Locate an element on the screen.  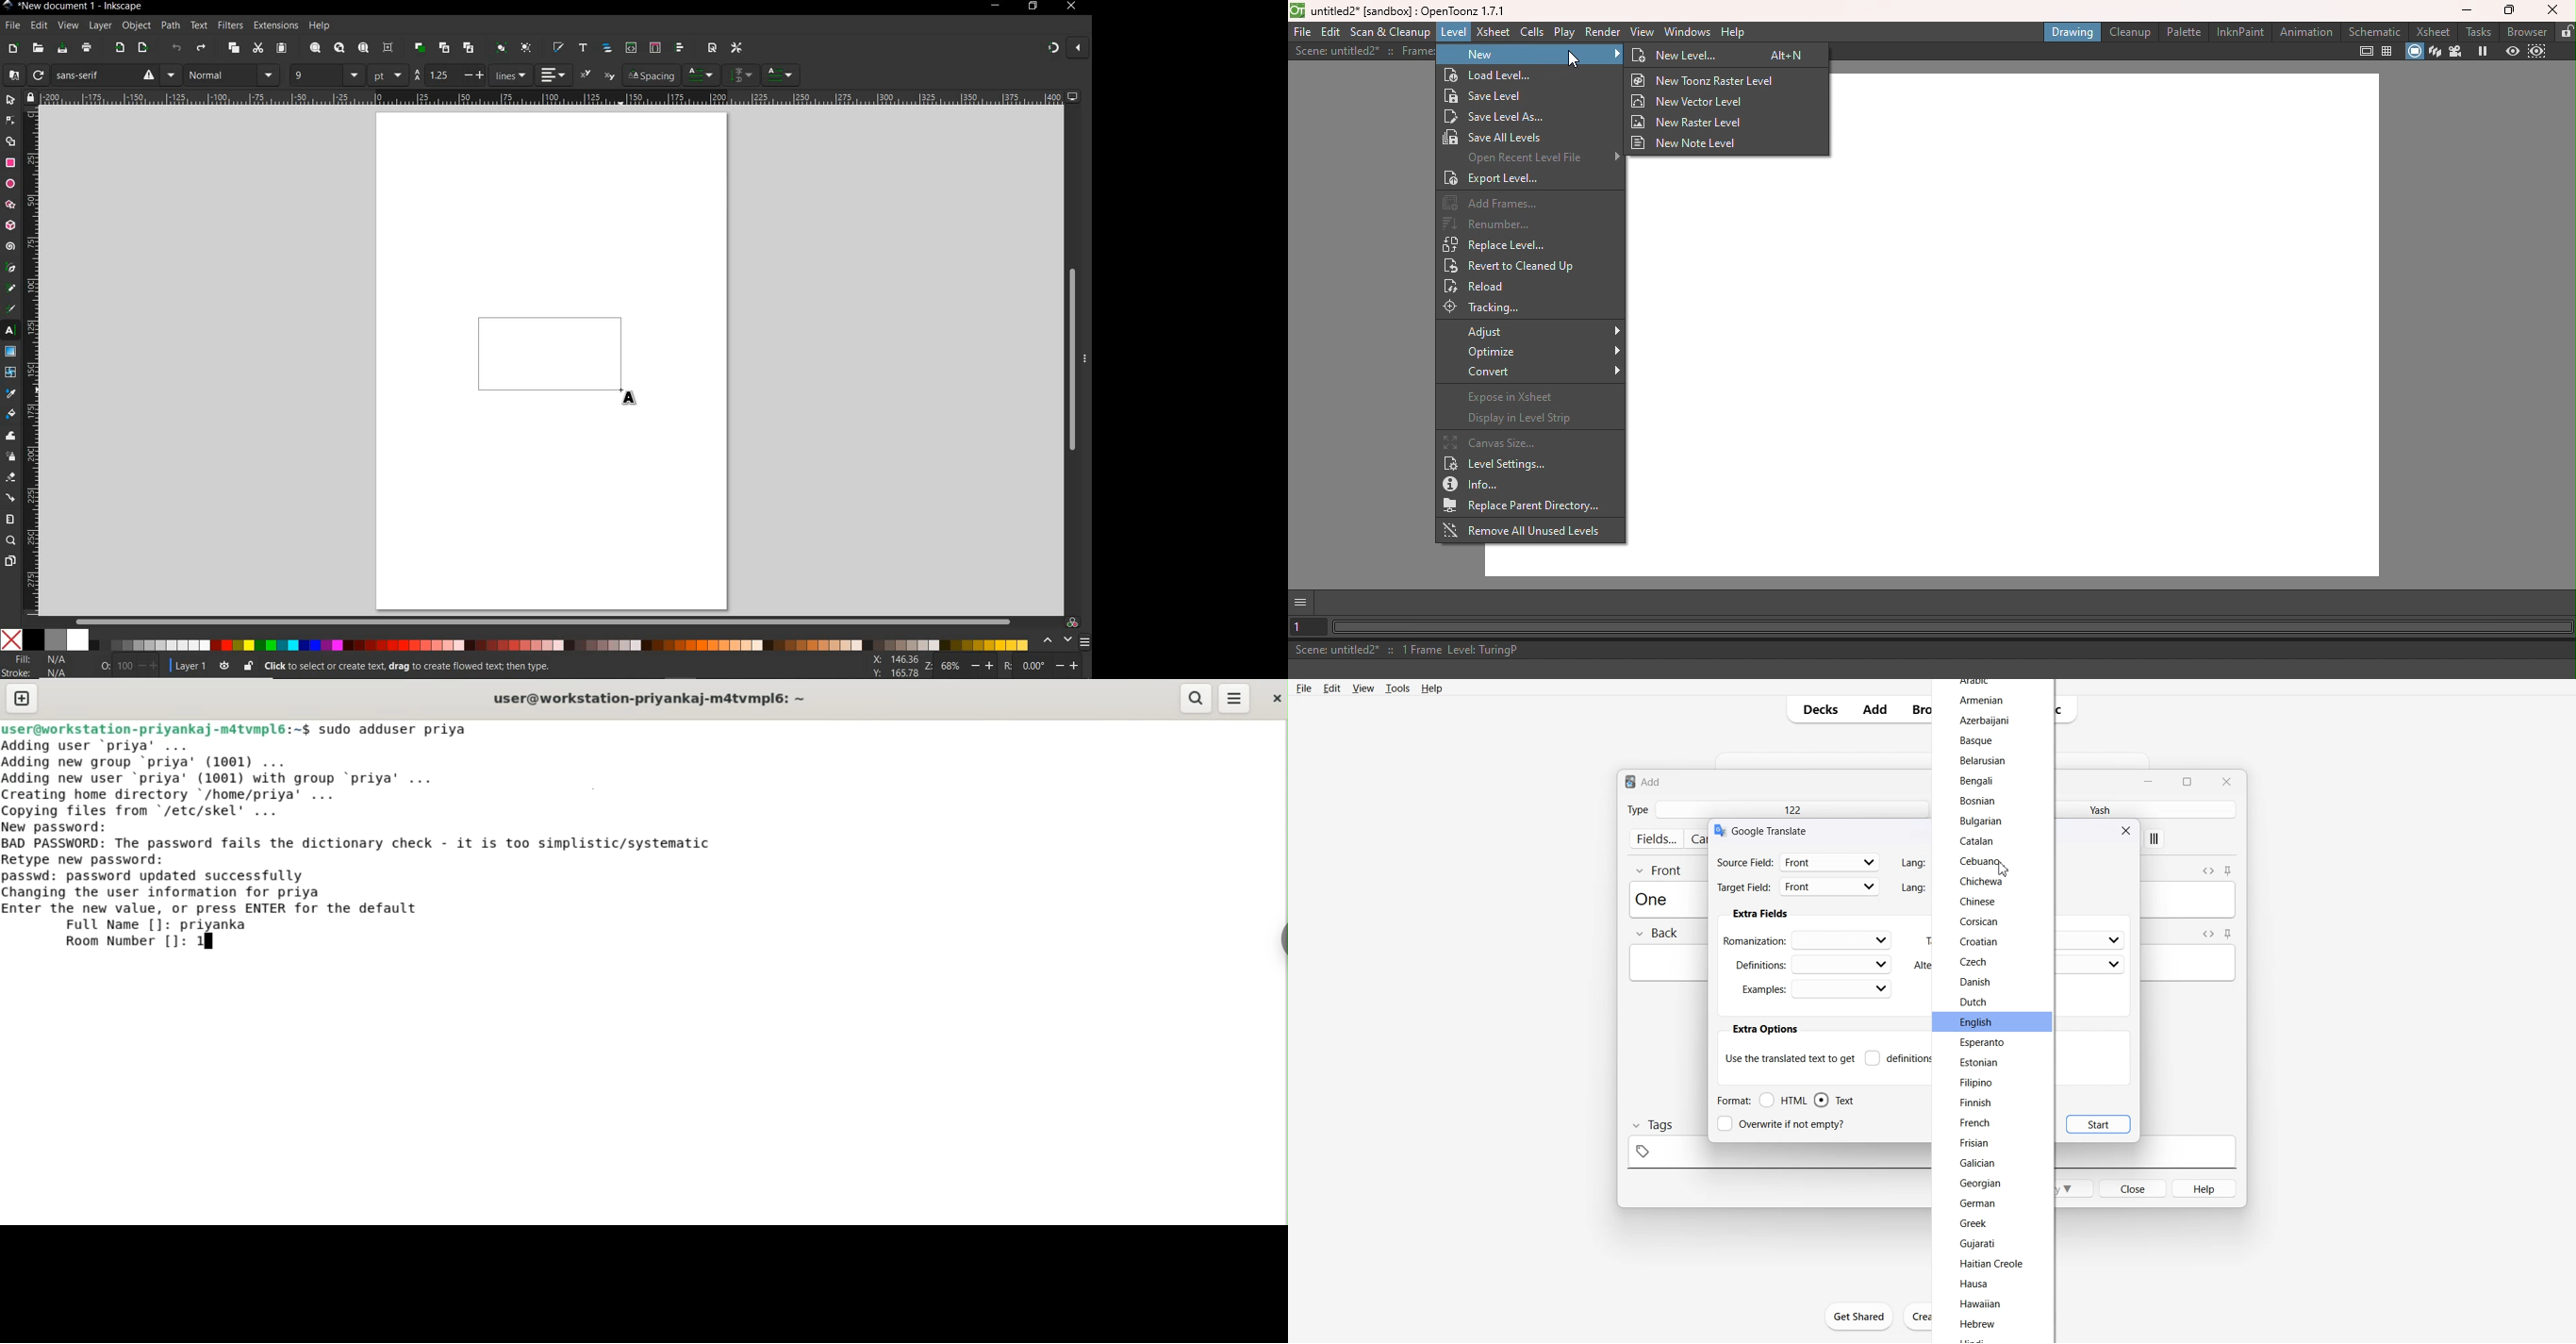
Use the translate text to get is located at coordinates (1790, 1057).